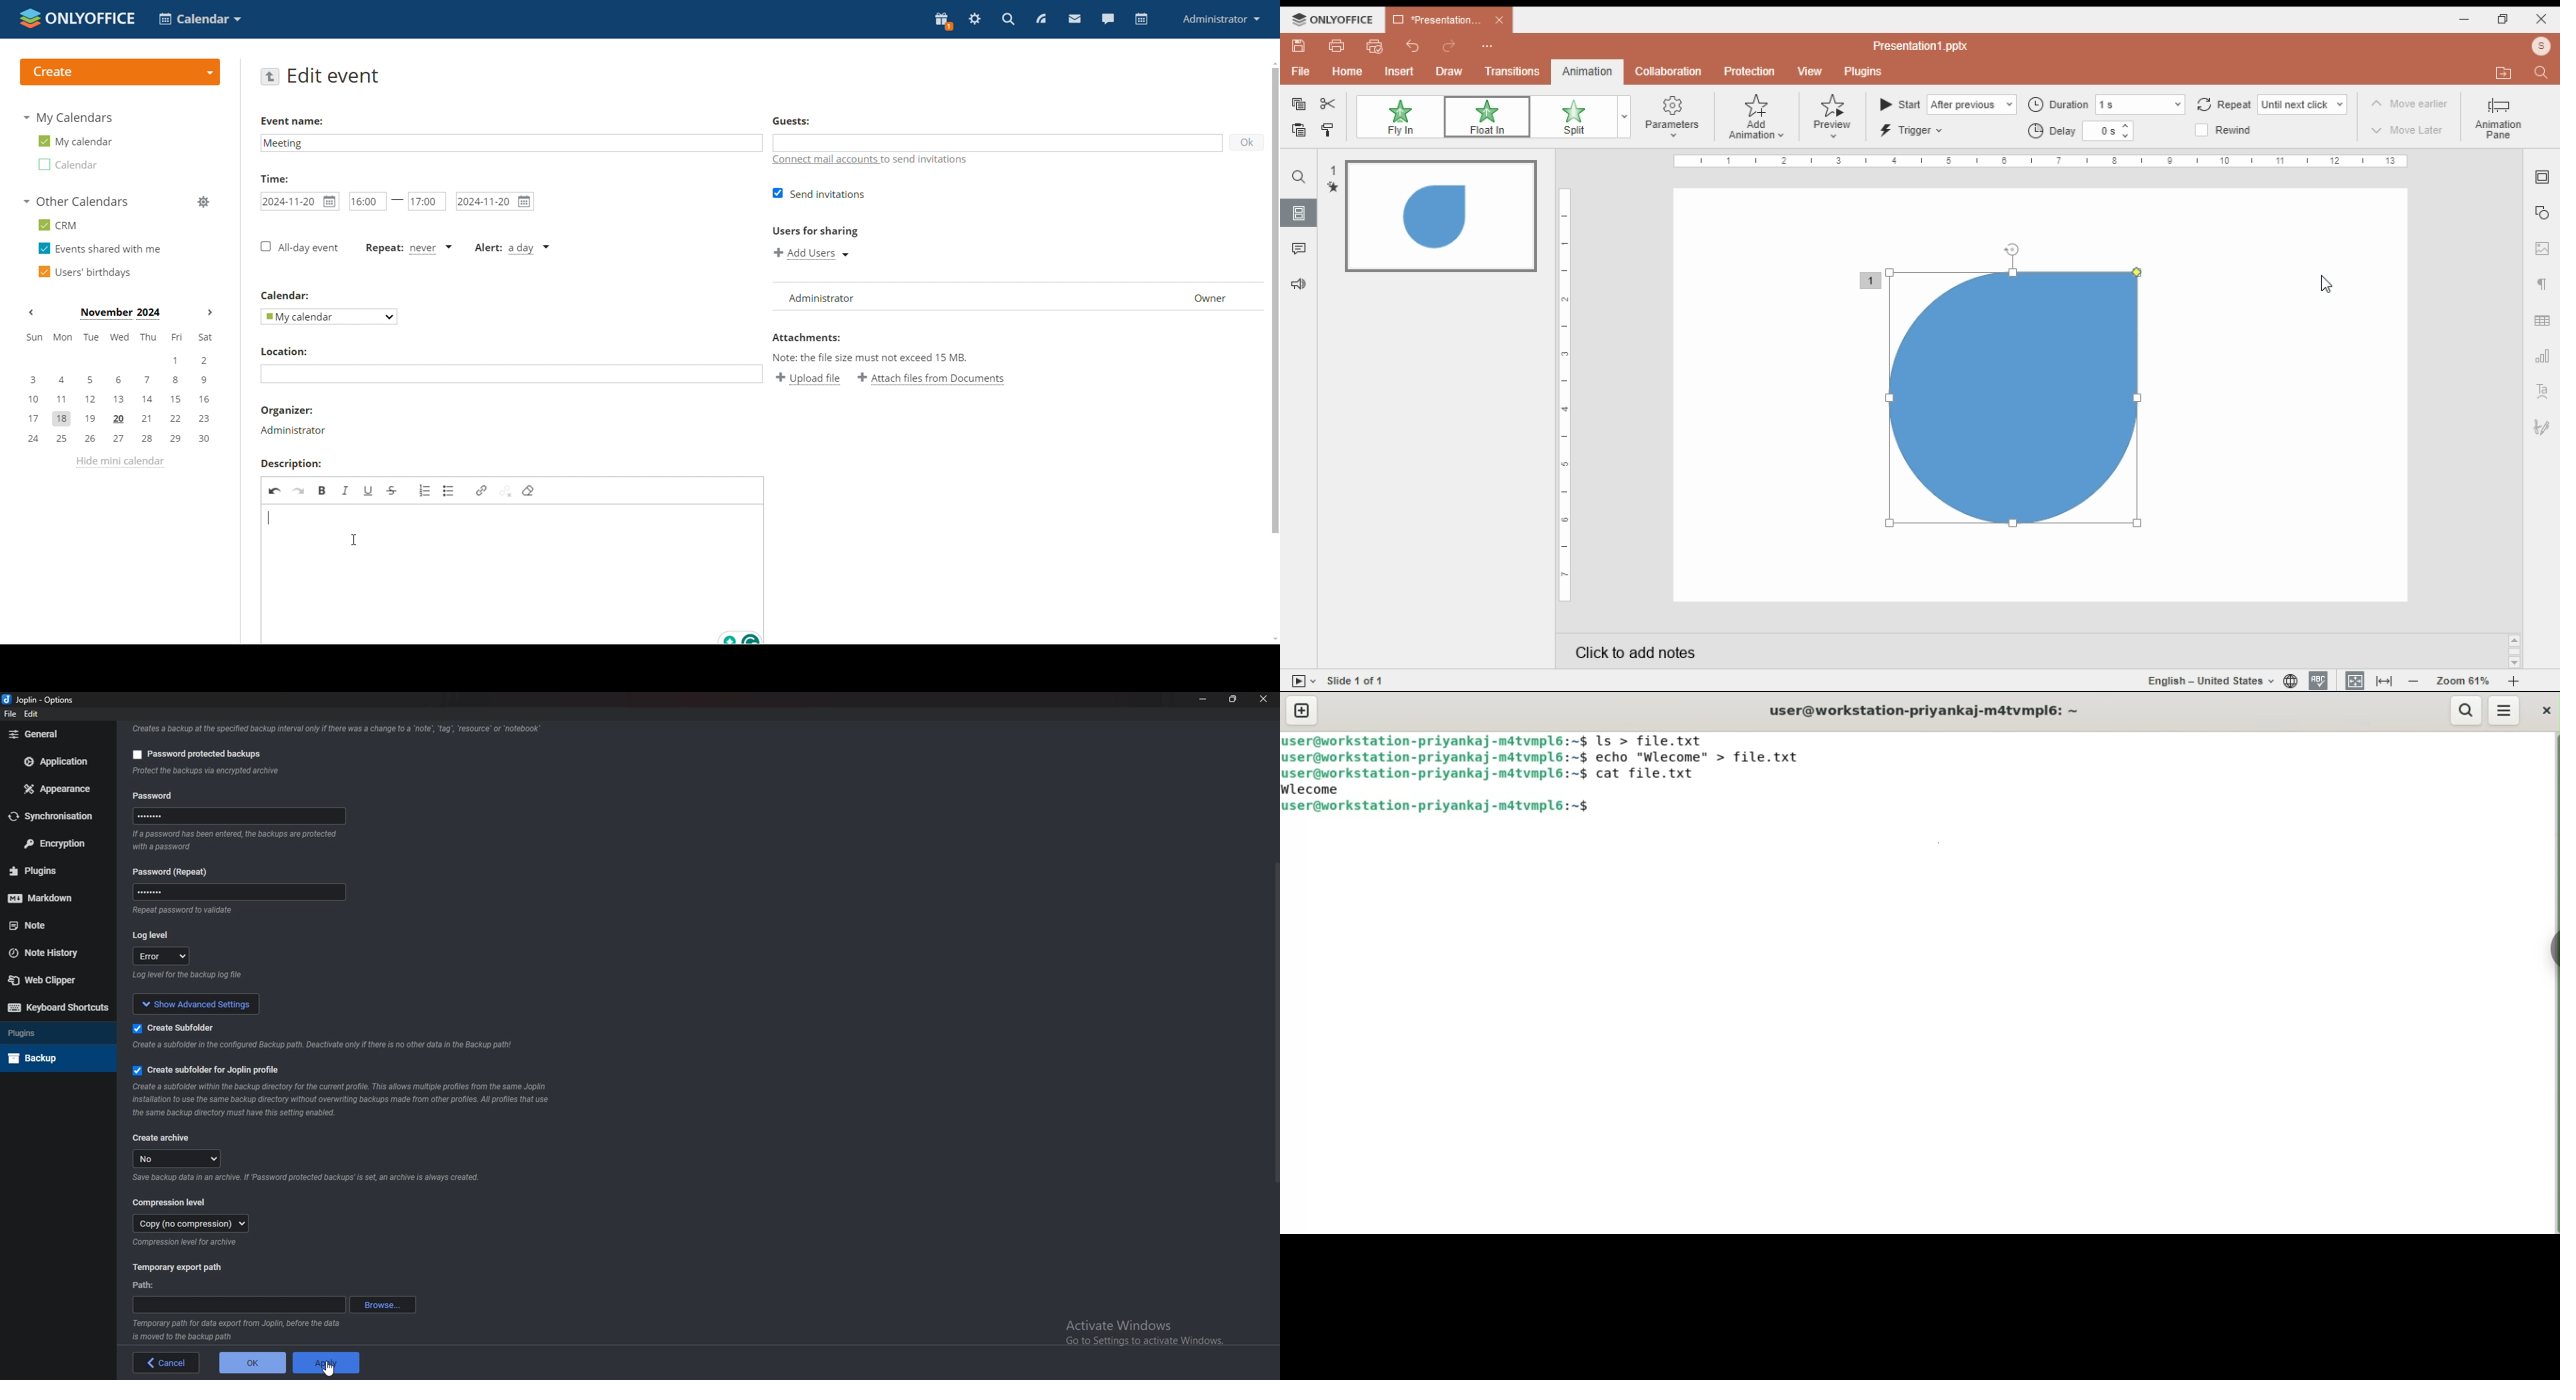 This screenshot has height=1400, width=2576. What do you see at coordinates (1914, 130) in the screenshot?
I see `trigger` at bounding box center [1914, 130].